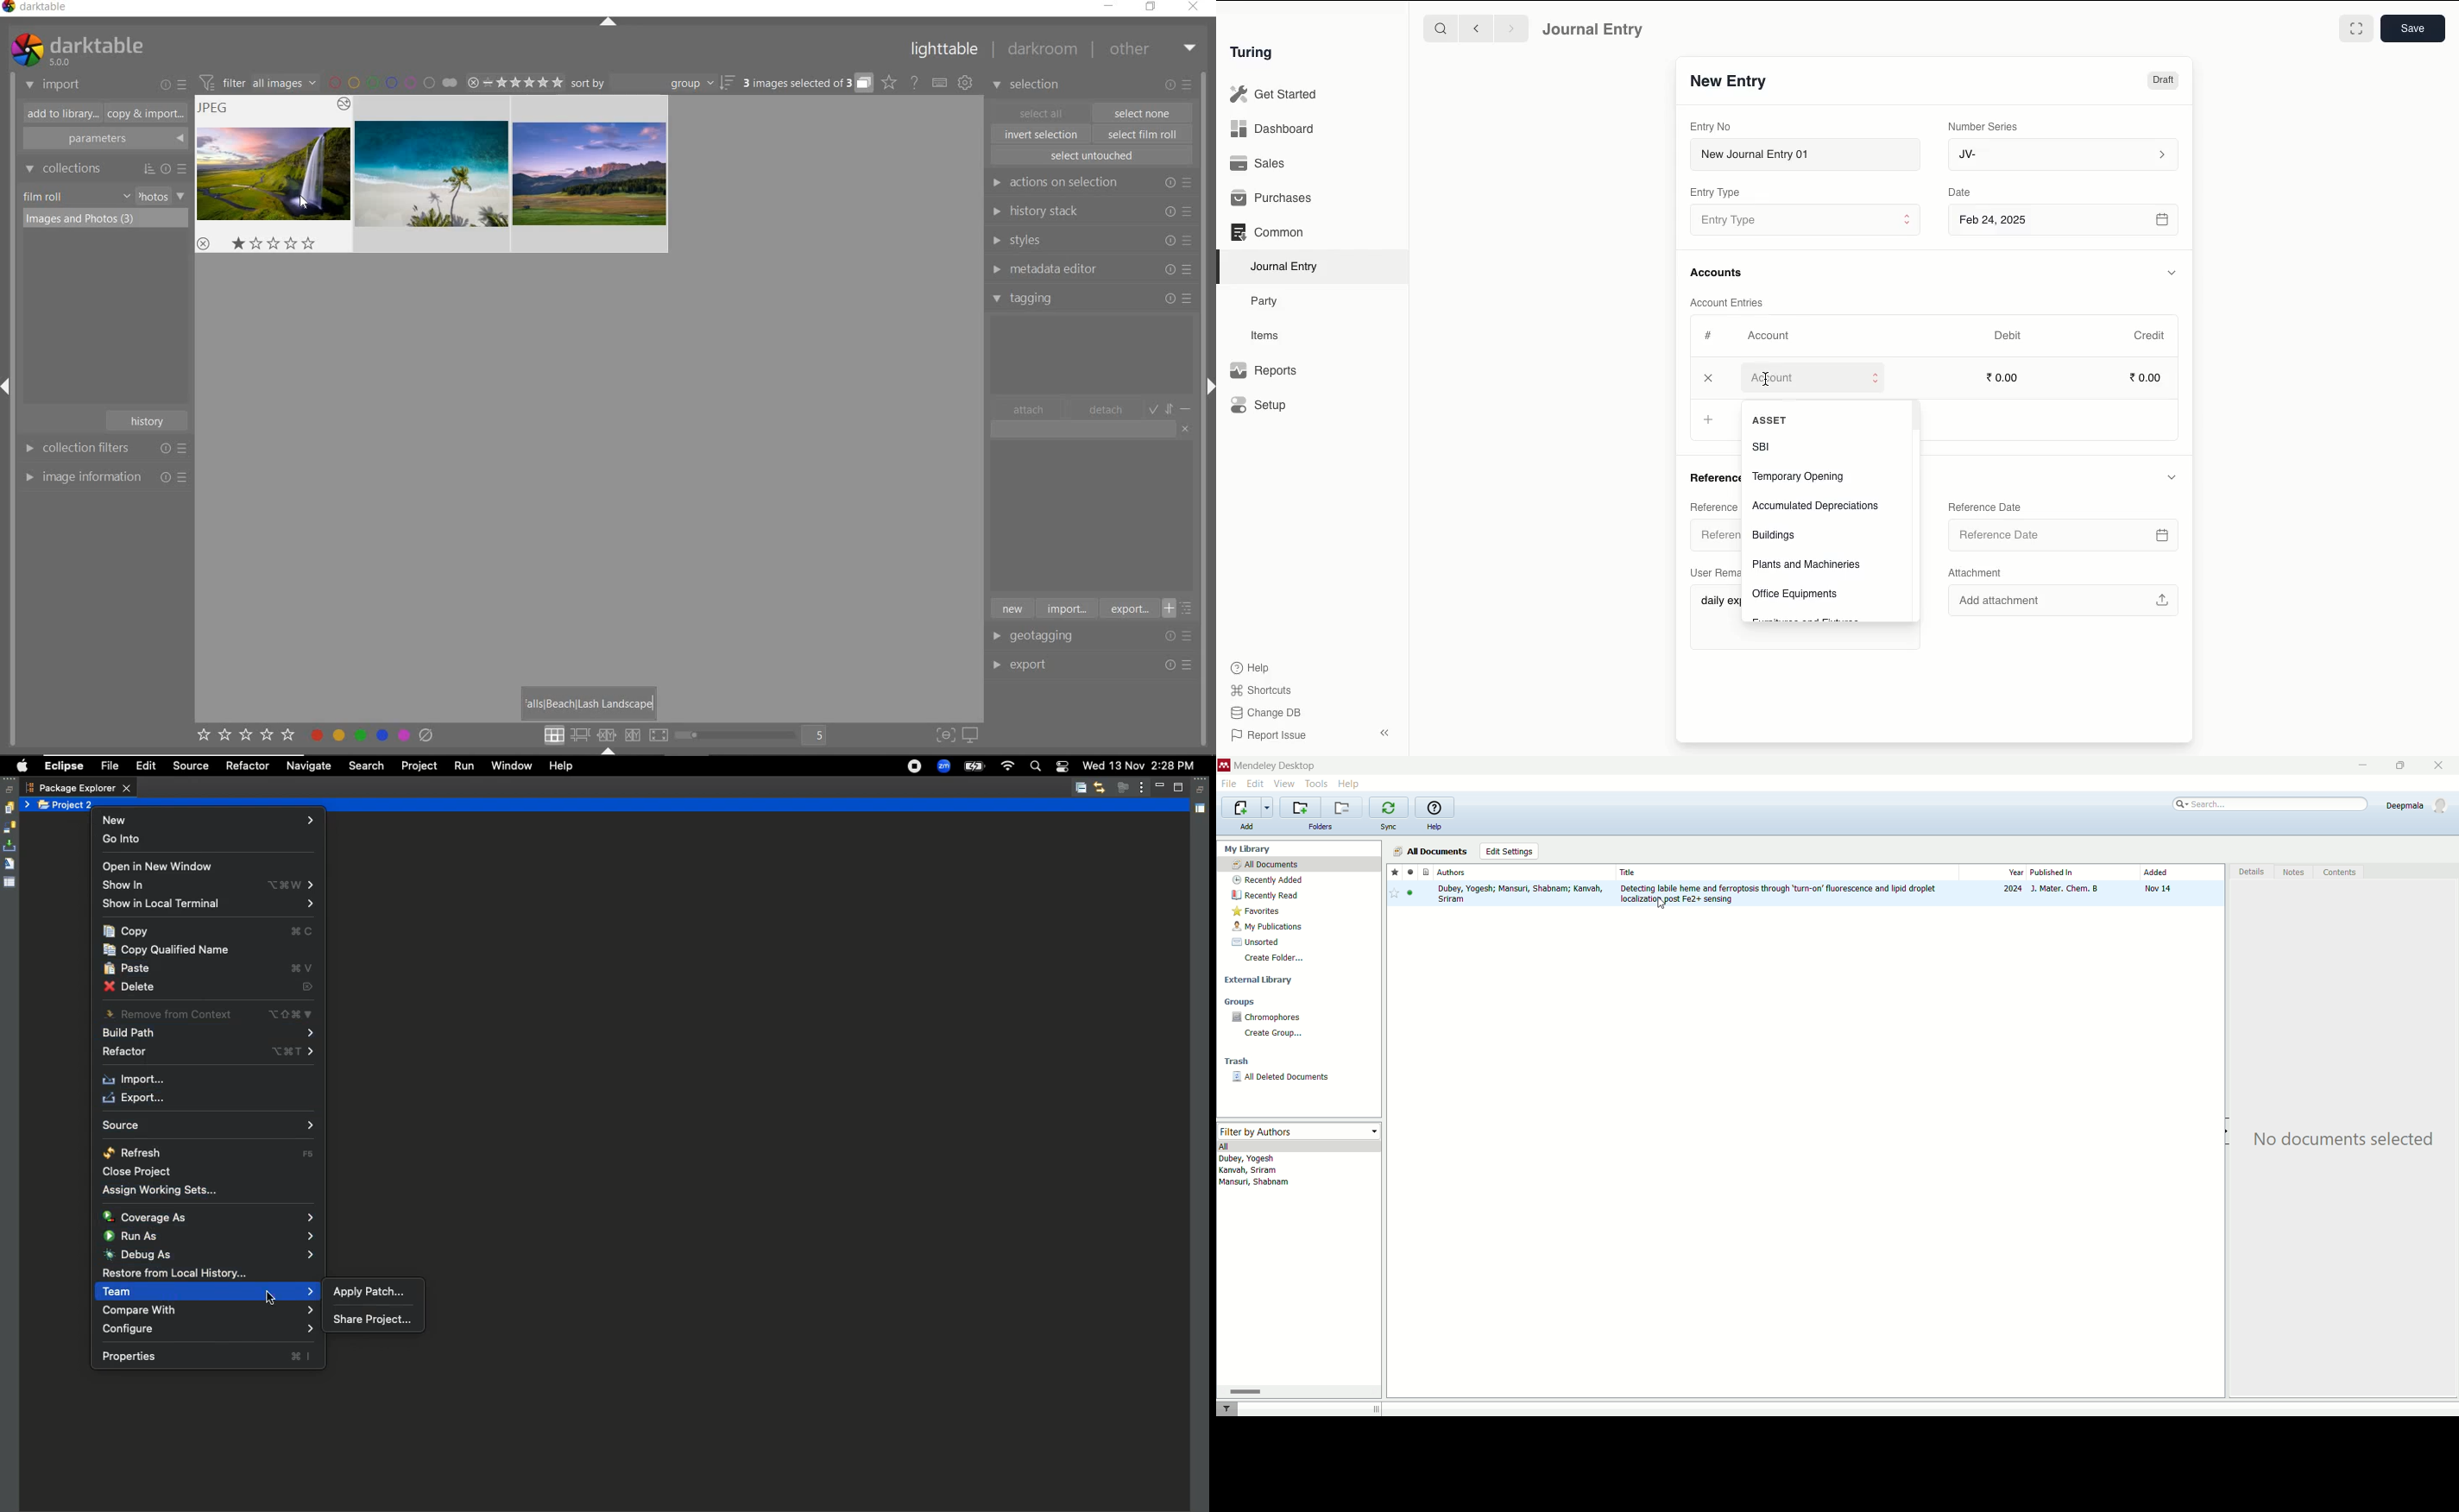 The image size is (2464, 1512). I want to click on export, so click(1046, 663).